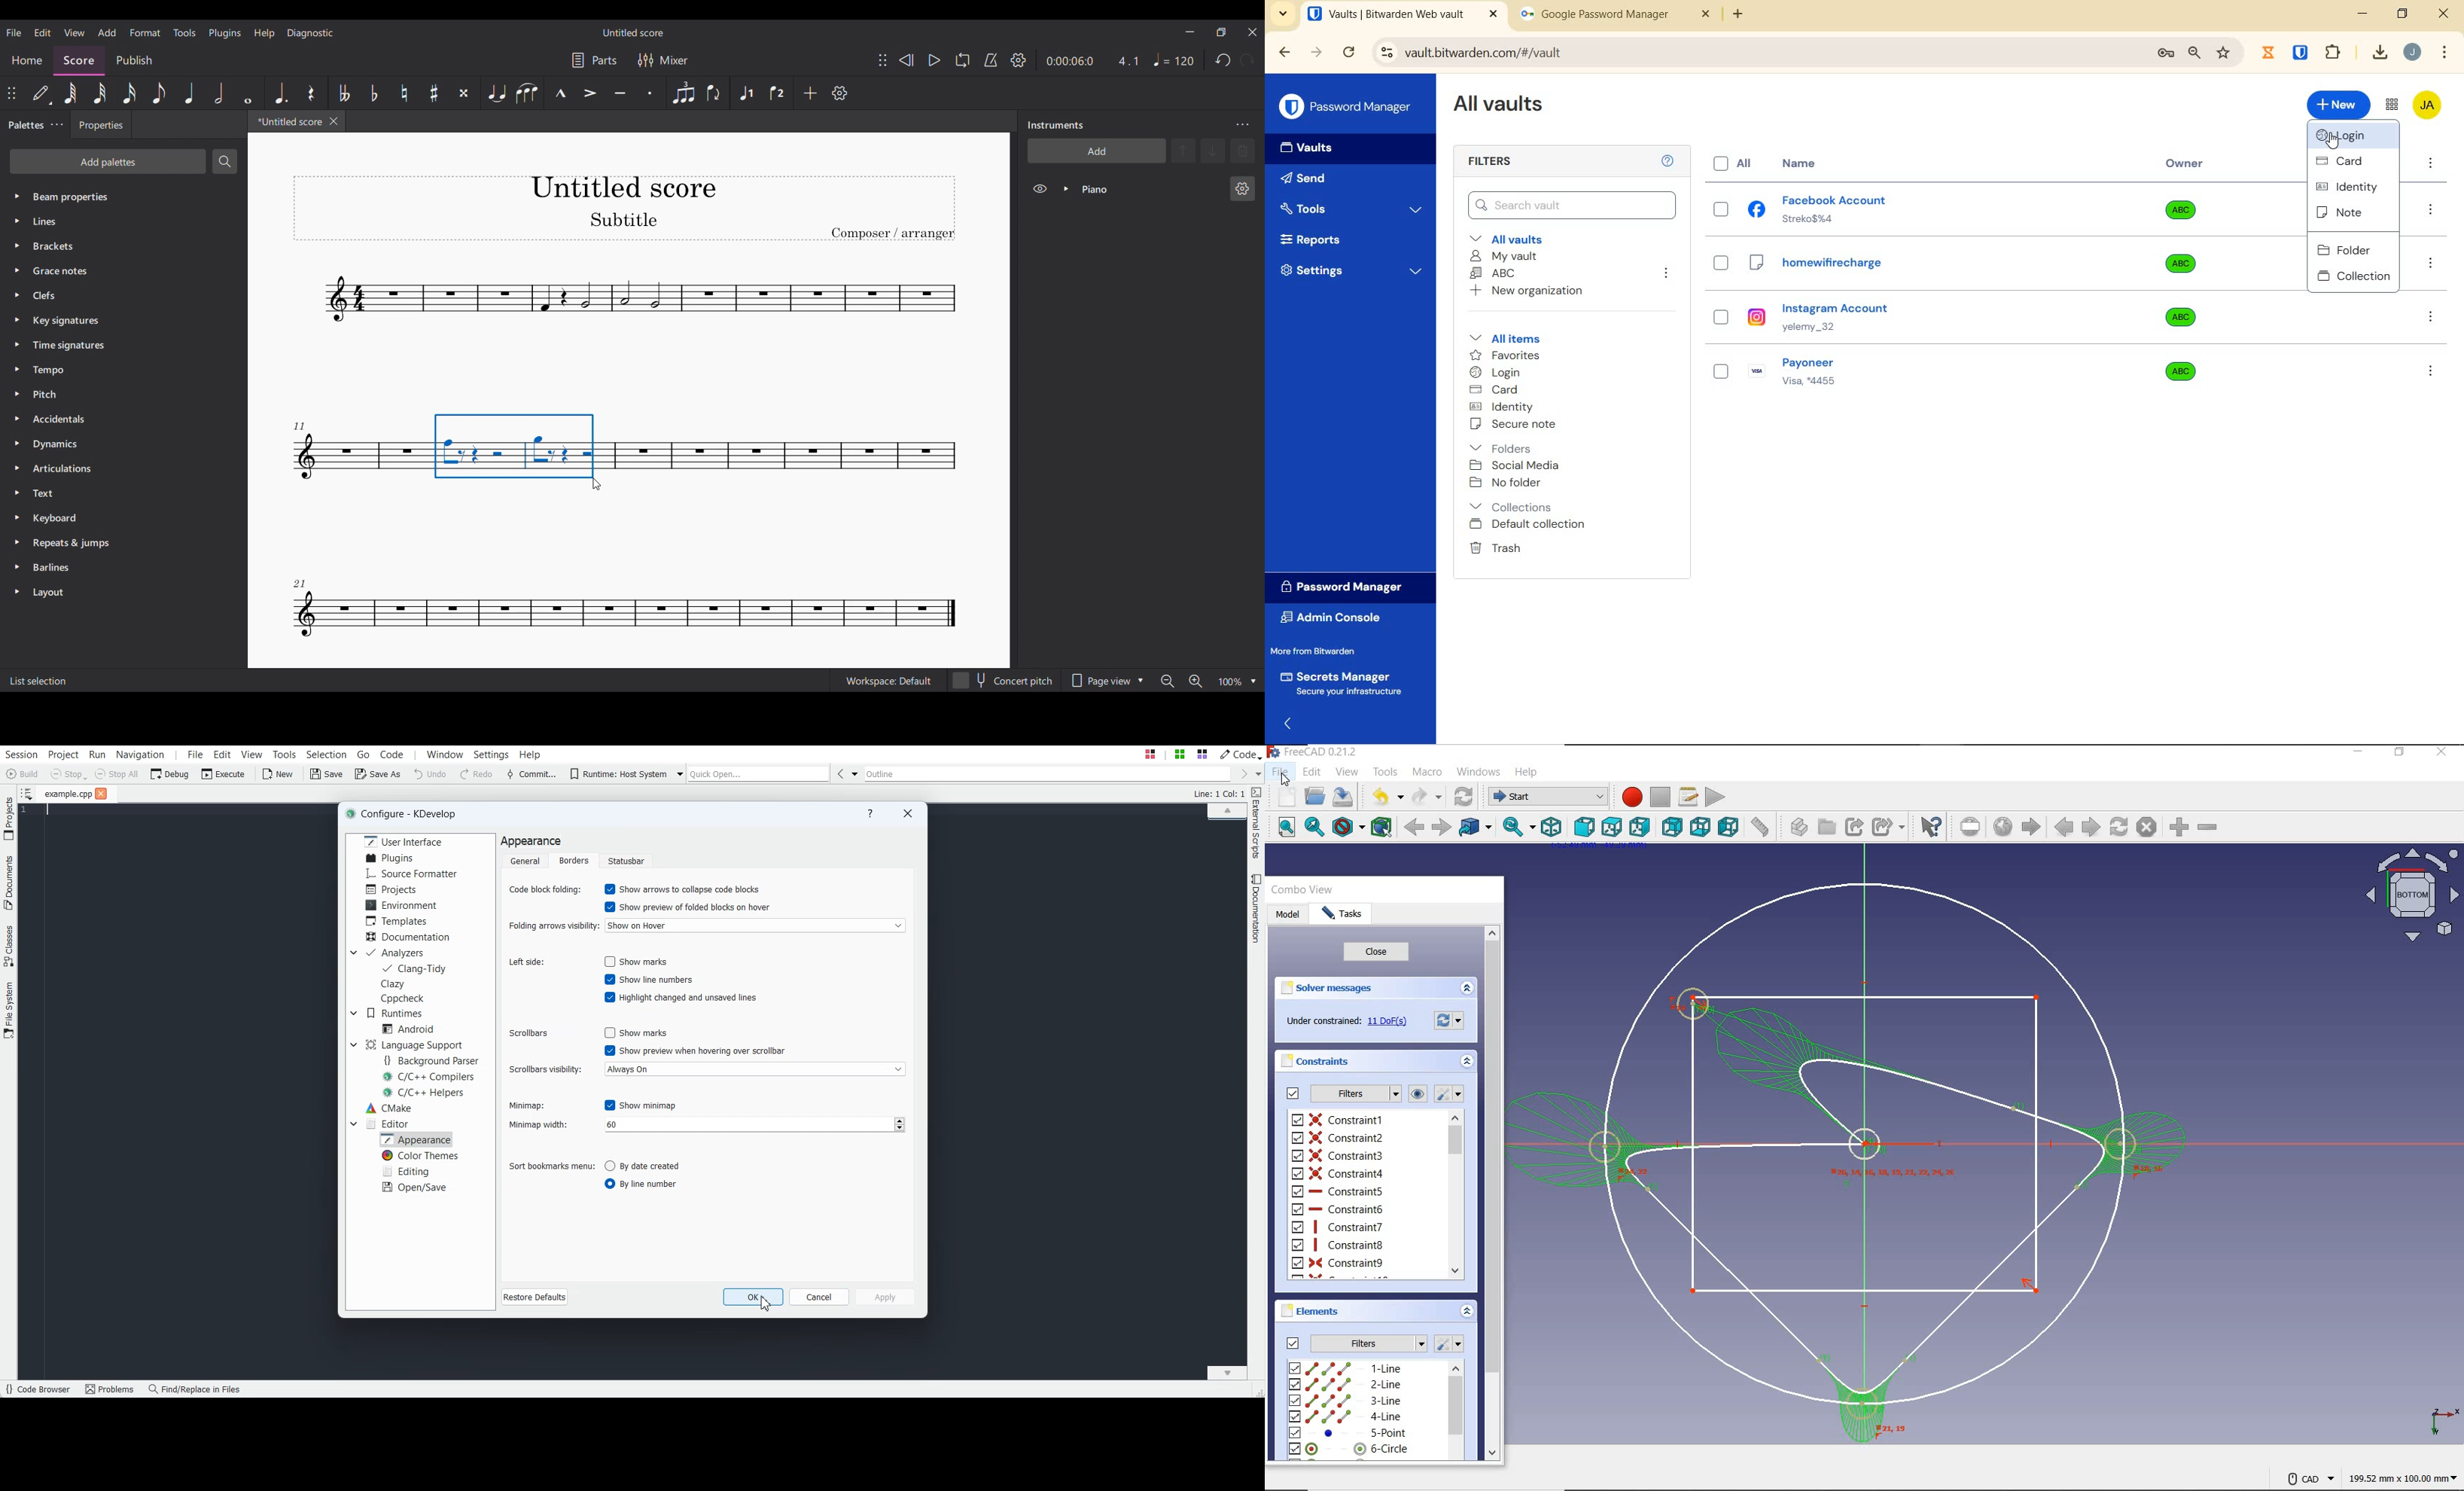 The image size is (2464, 1512). What do you see at coordinates (1687, 797) in the screenshot?
I see `macros` at bounding box center [1687, 797].